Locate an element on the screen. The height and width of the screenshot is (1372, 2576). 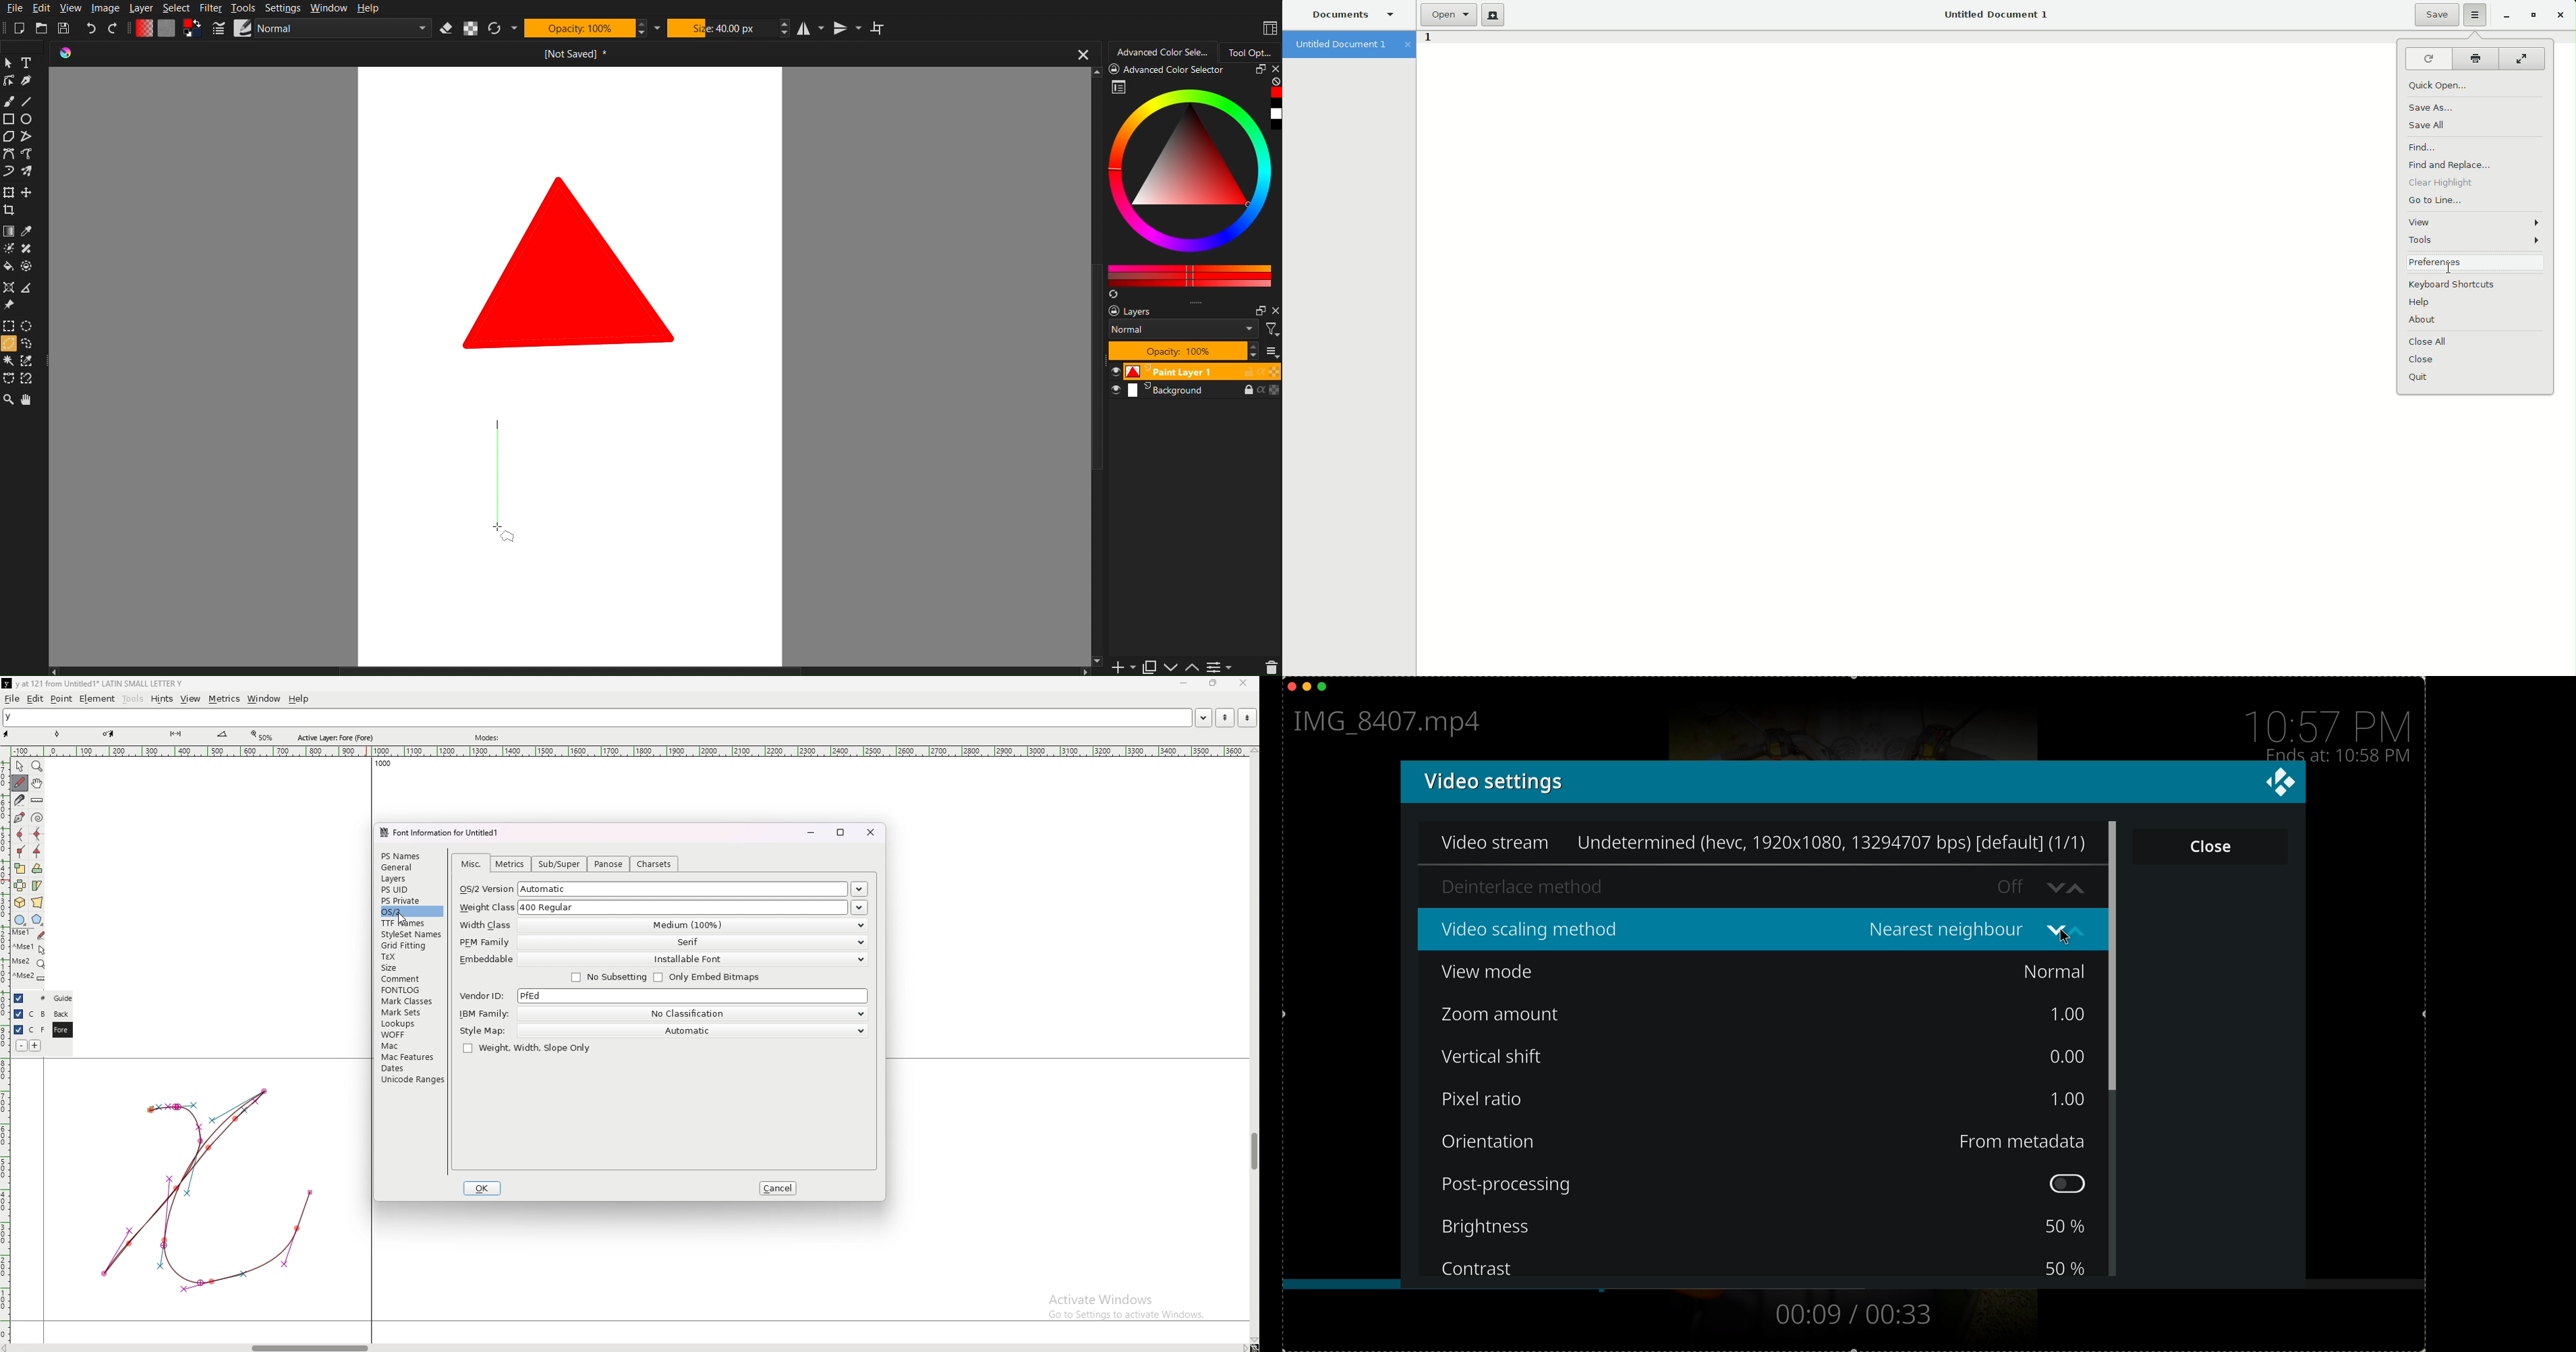
Create is located at coordinates (28, 194).